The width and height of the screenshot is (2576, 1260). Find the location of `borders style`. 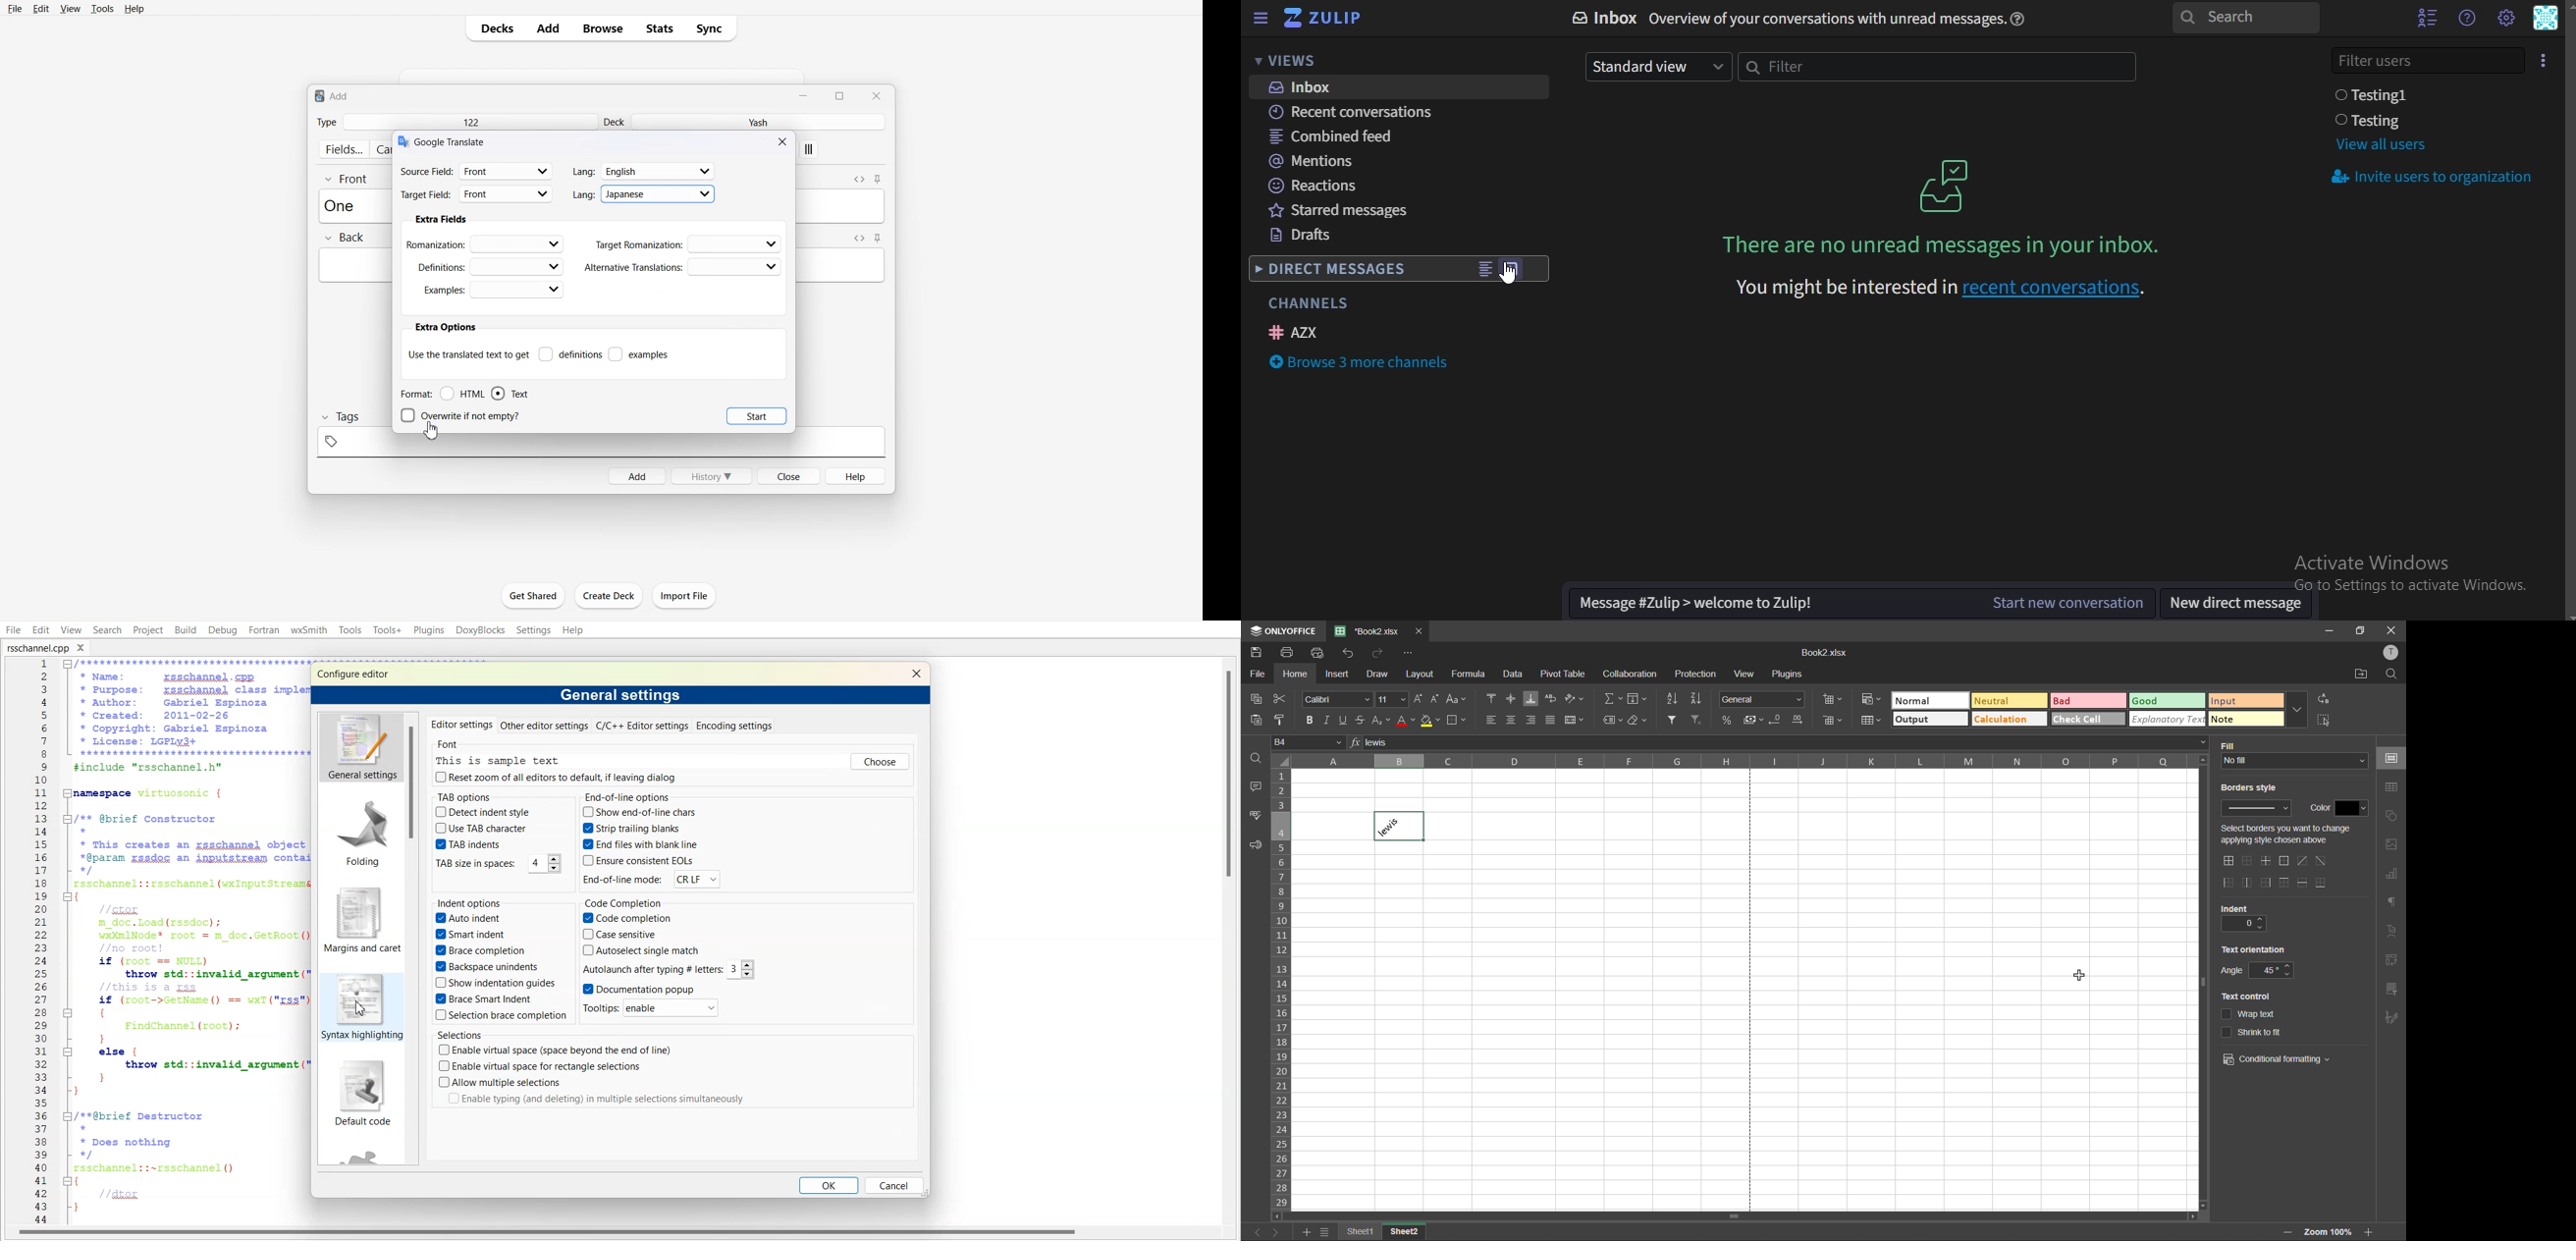

borders style is located at coordinates (2253, 788).